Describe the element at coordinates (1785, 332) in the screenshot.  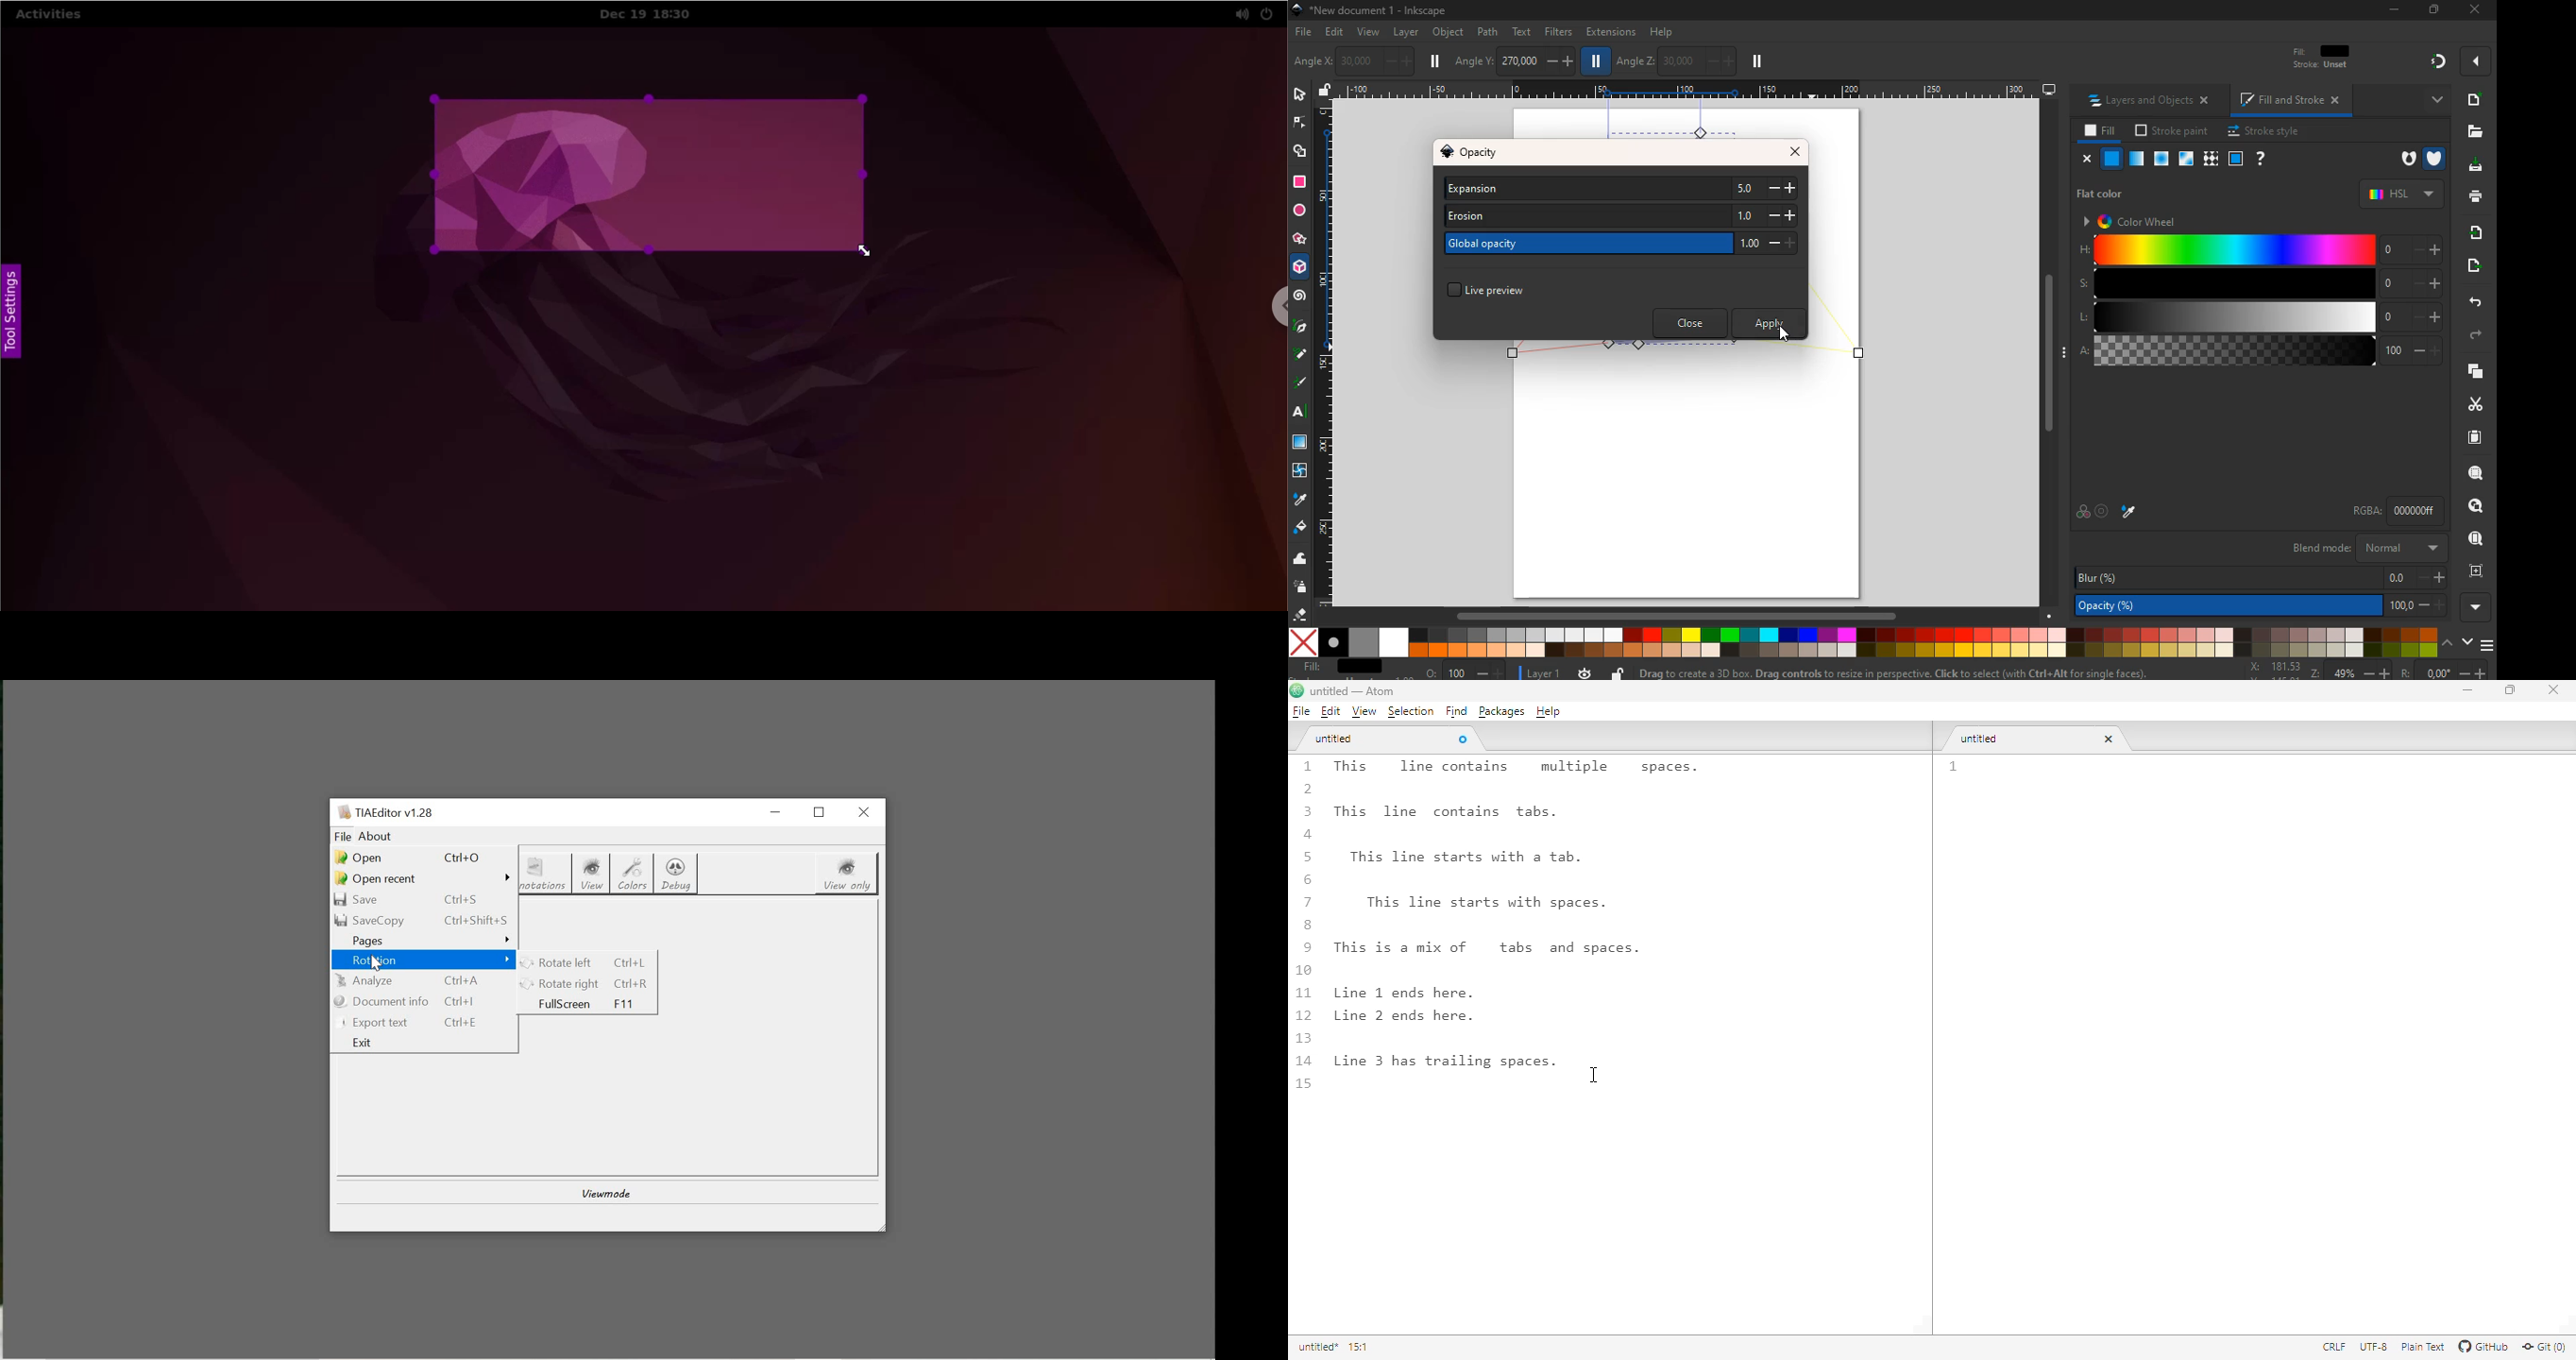
I see `Cursor` at that location.